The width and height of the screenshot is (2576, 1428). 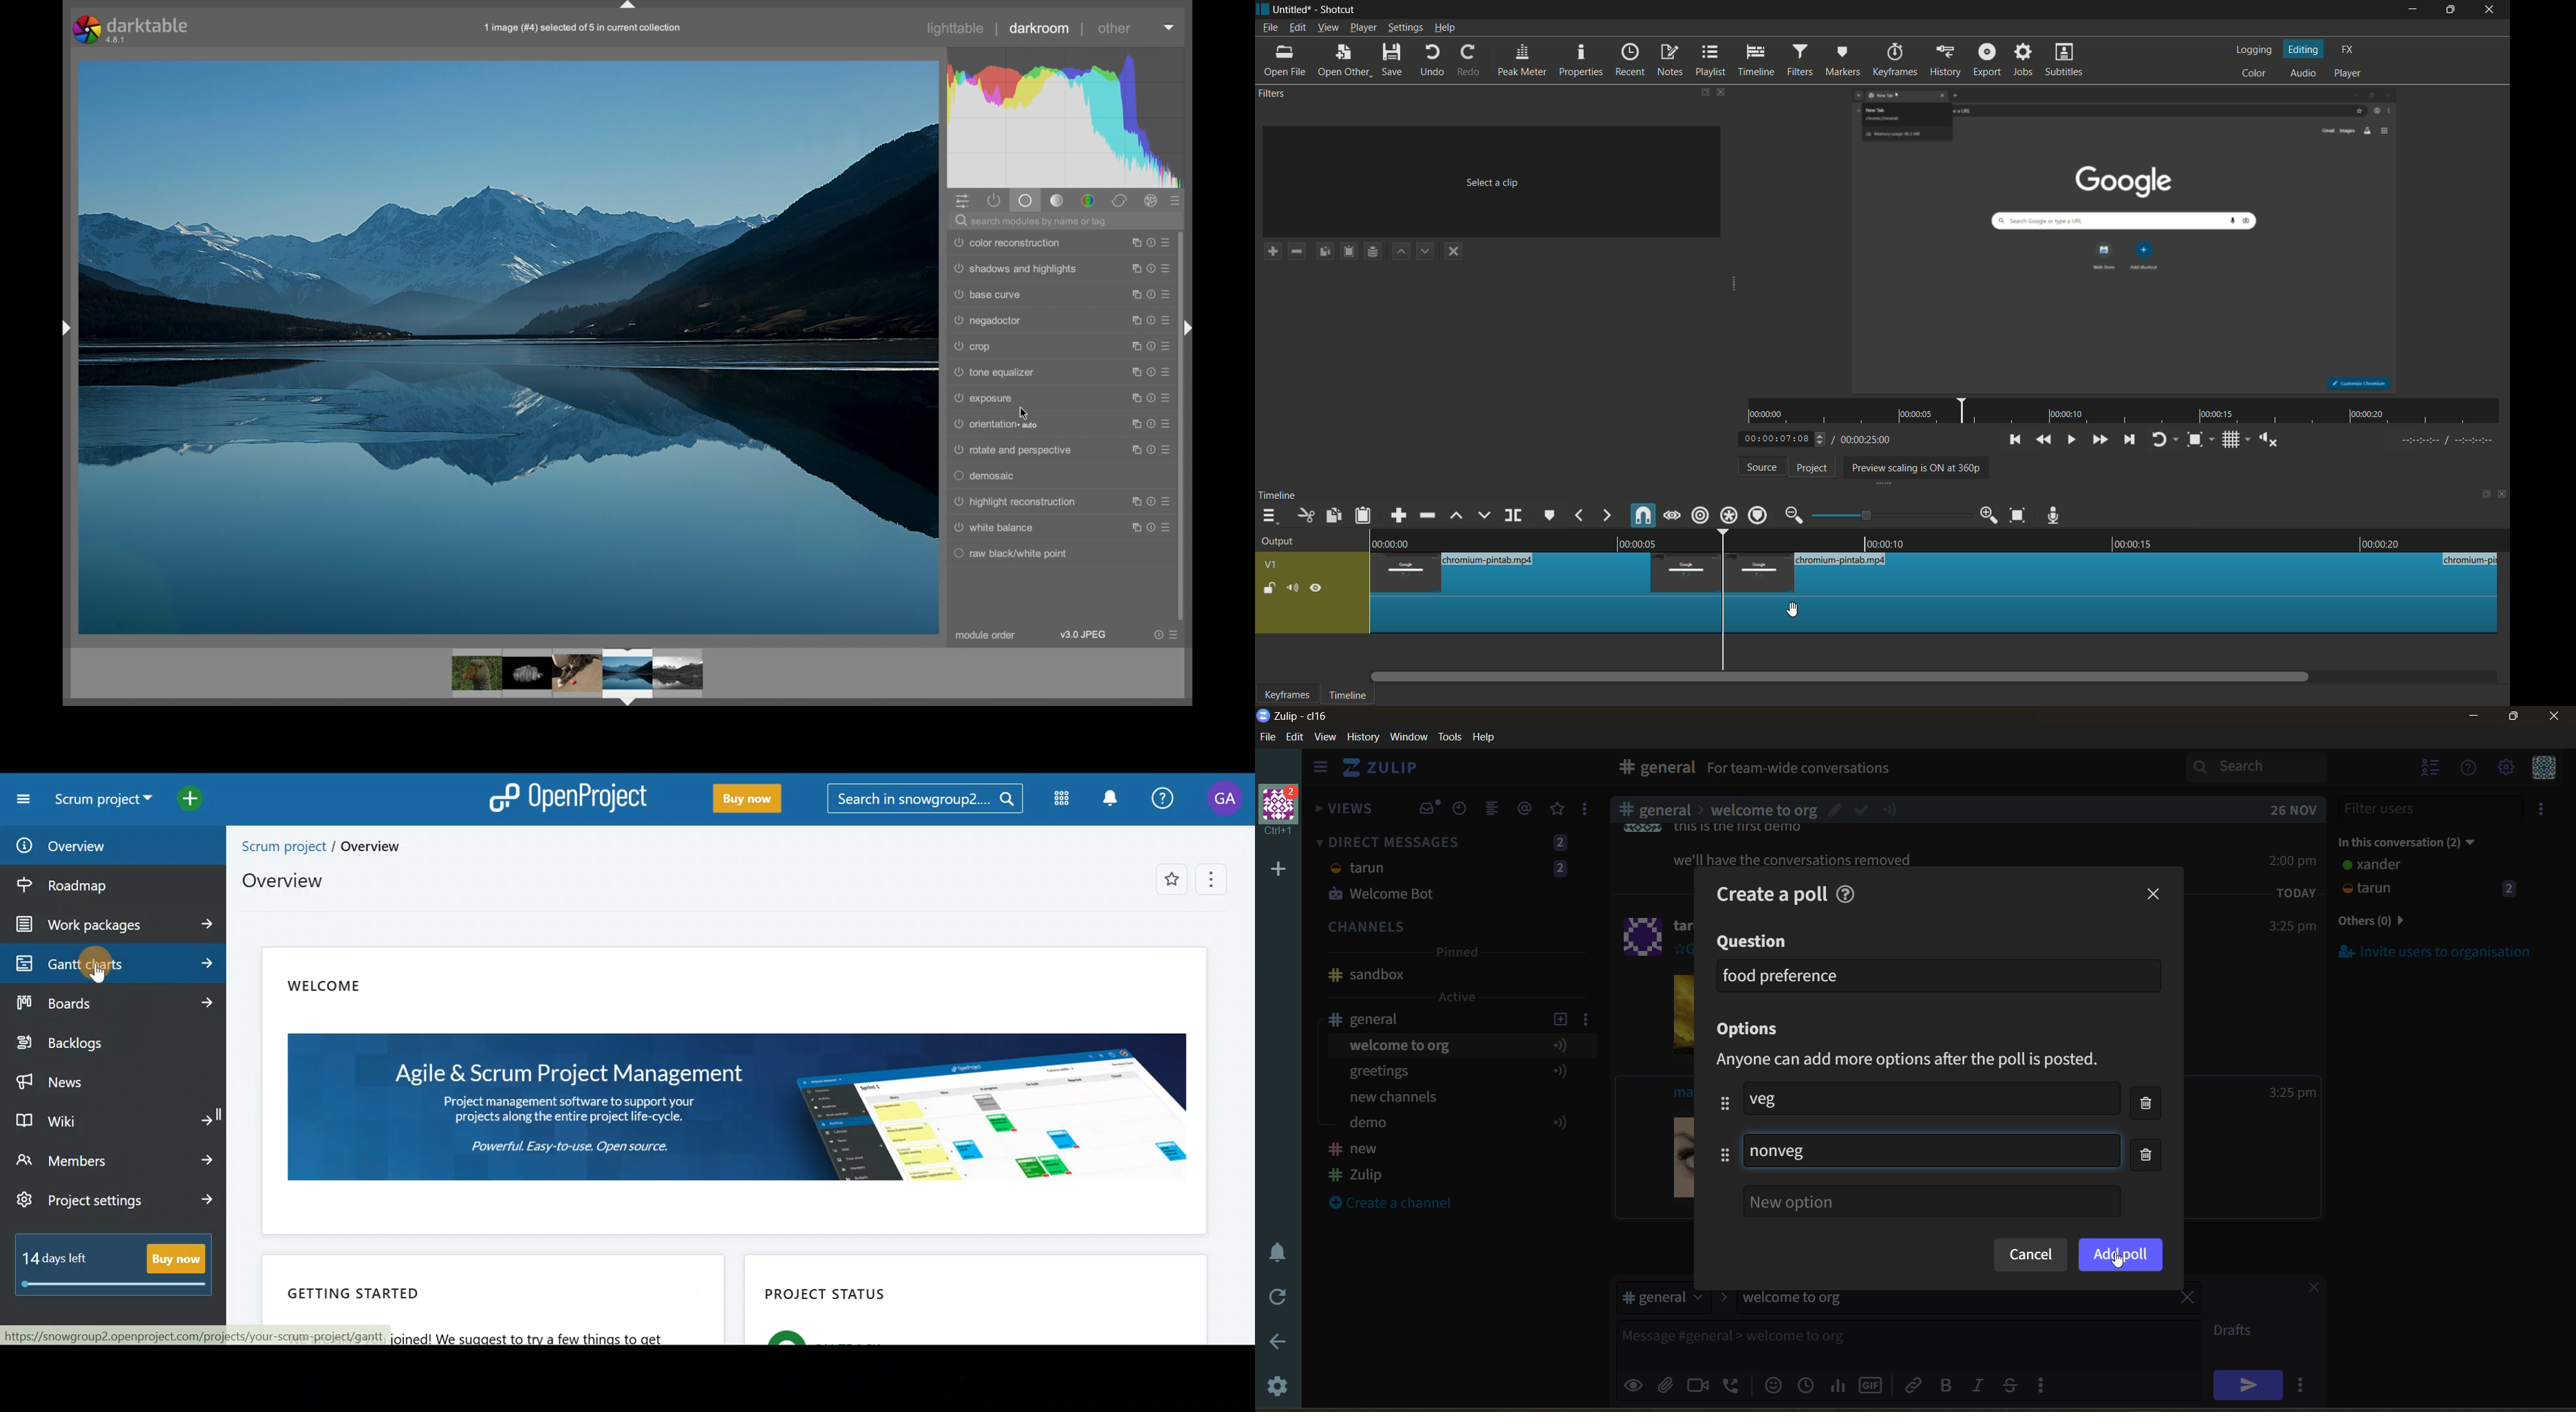 What do you see at coordinates (1670, 1383) in the screenshot?
I see `upload files` at bounding box center [1670, 1383].